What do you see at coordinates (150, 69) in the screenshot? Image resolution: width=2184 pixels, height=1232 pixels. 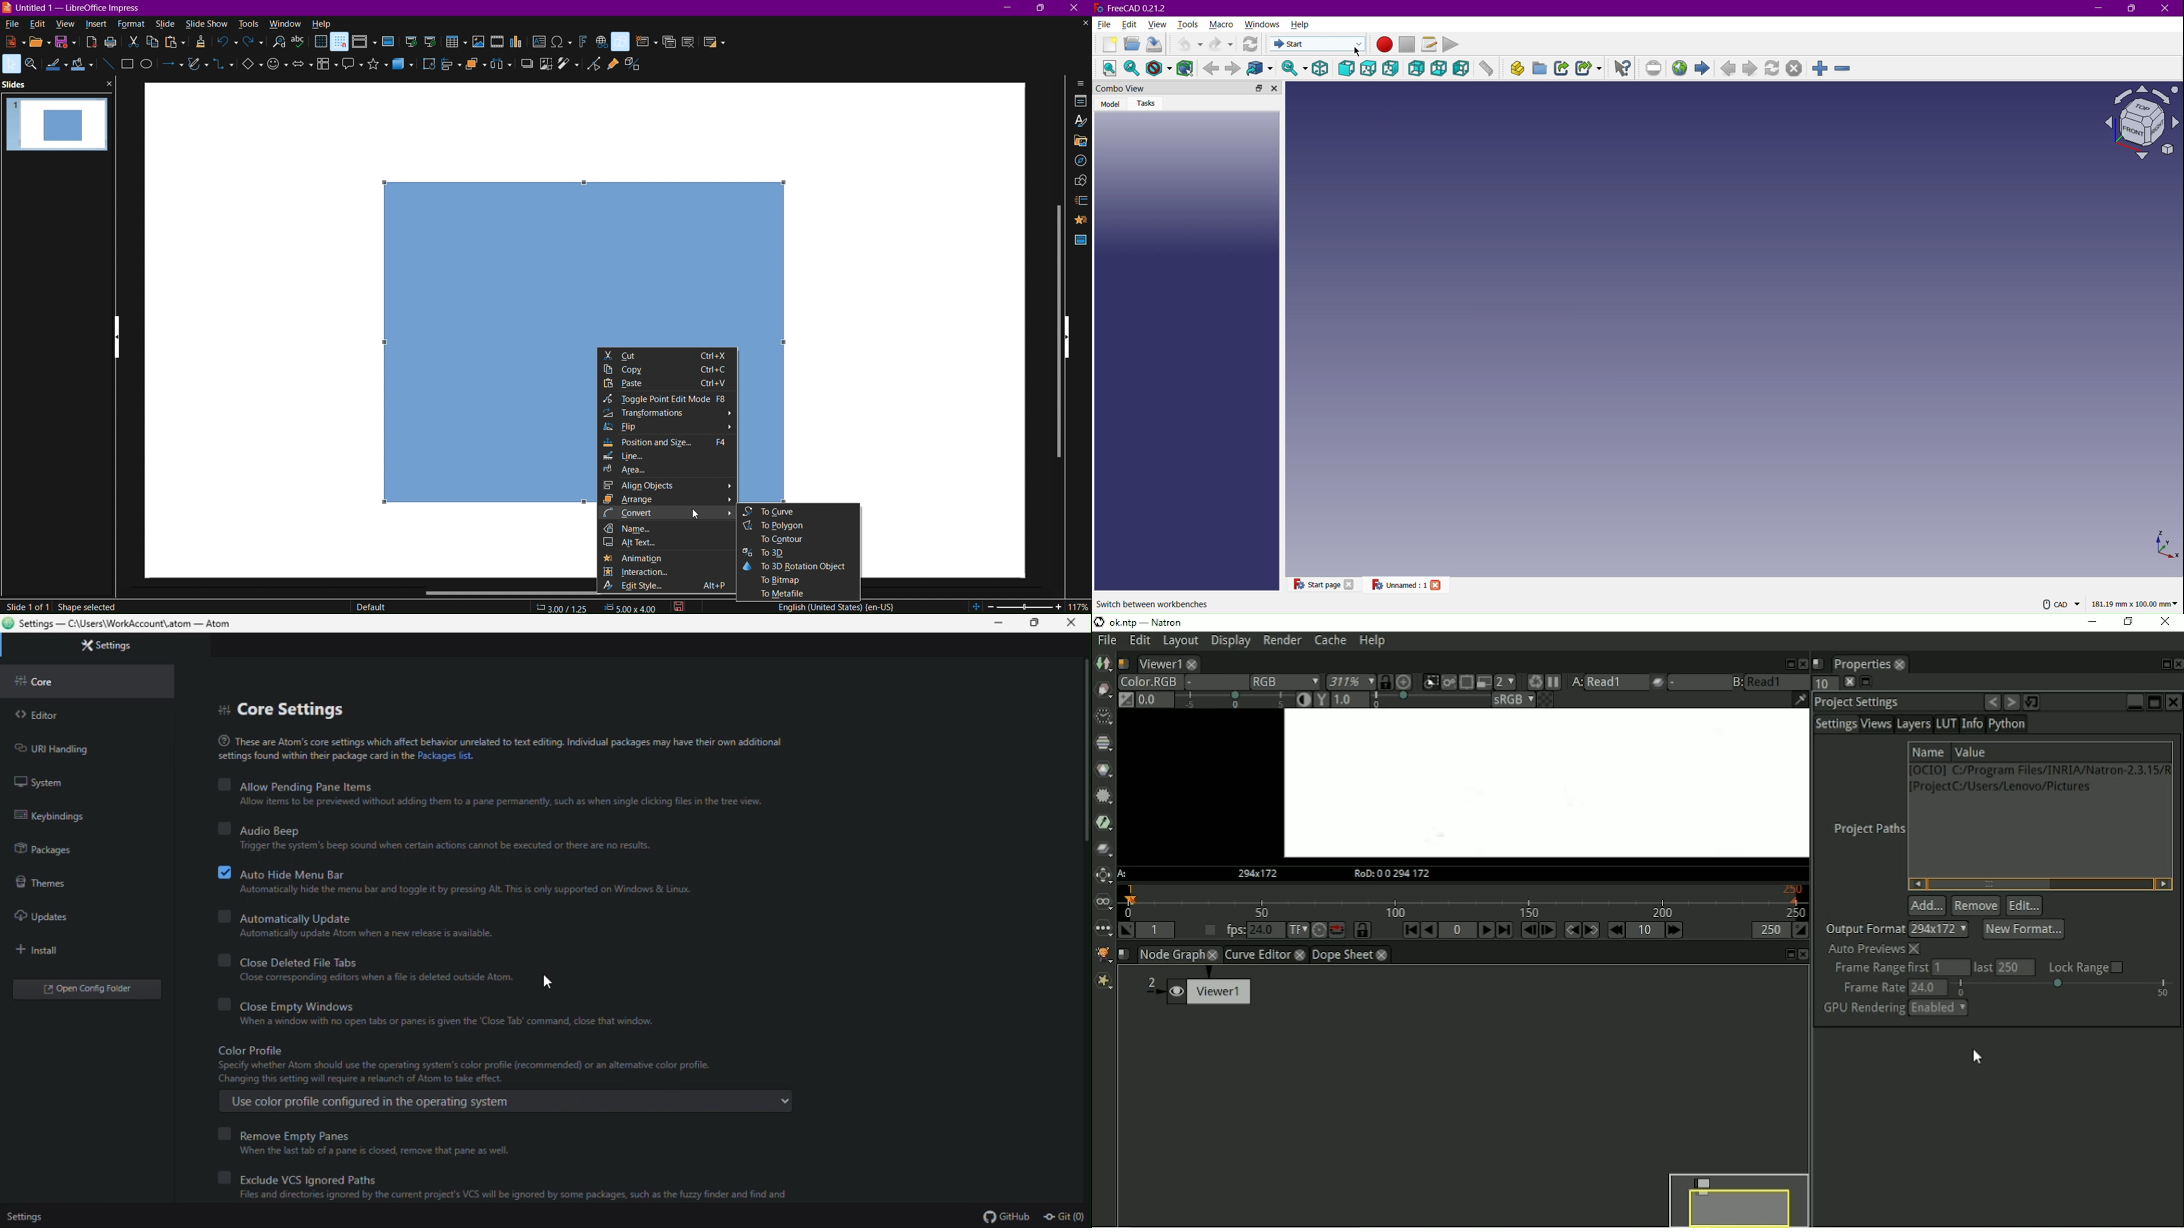 I see `Ellipse` at bounding box center [150, 69].